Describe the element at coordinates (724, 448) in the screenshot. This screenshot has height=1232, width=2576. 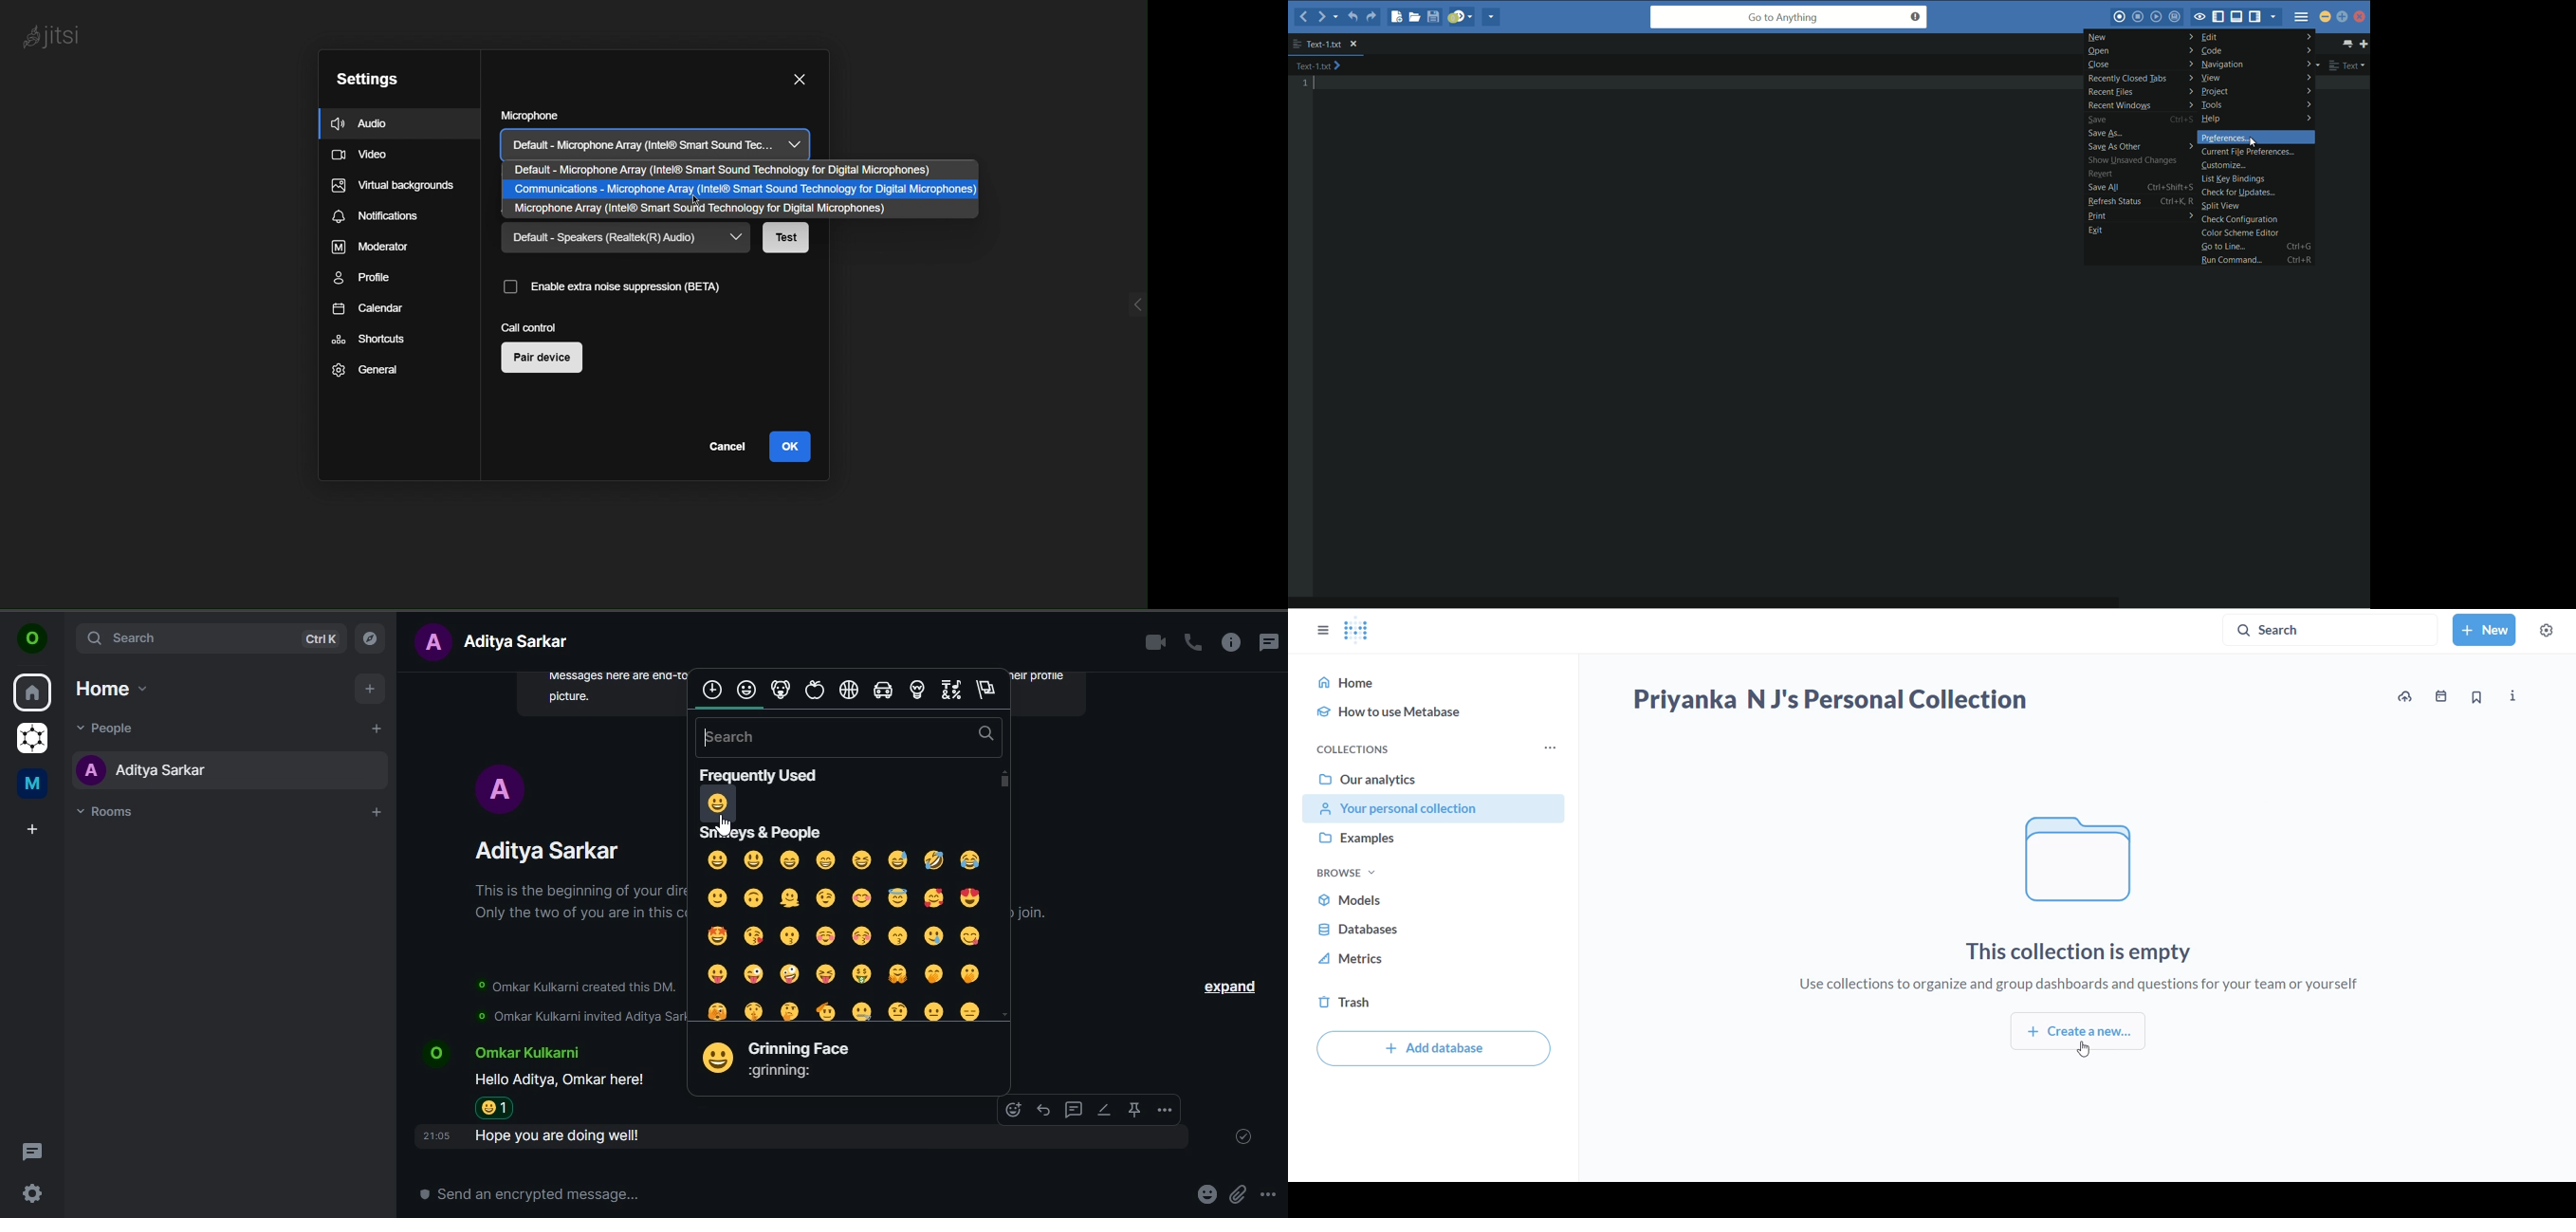
I see `Cancel` at that location.